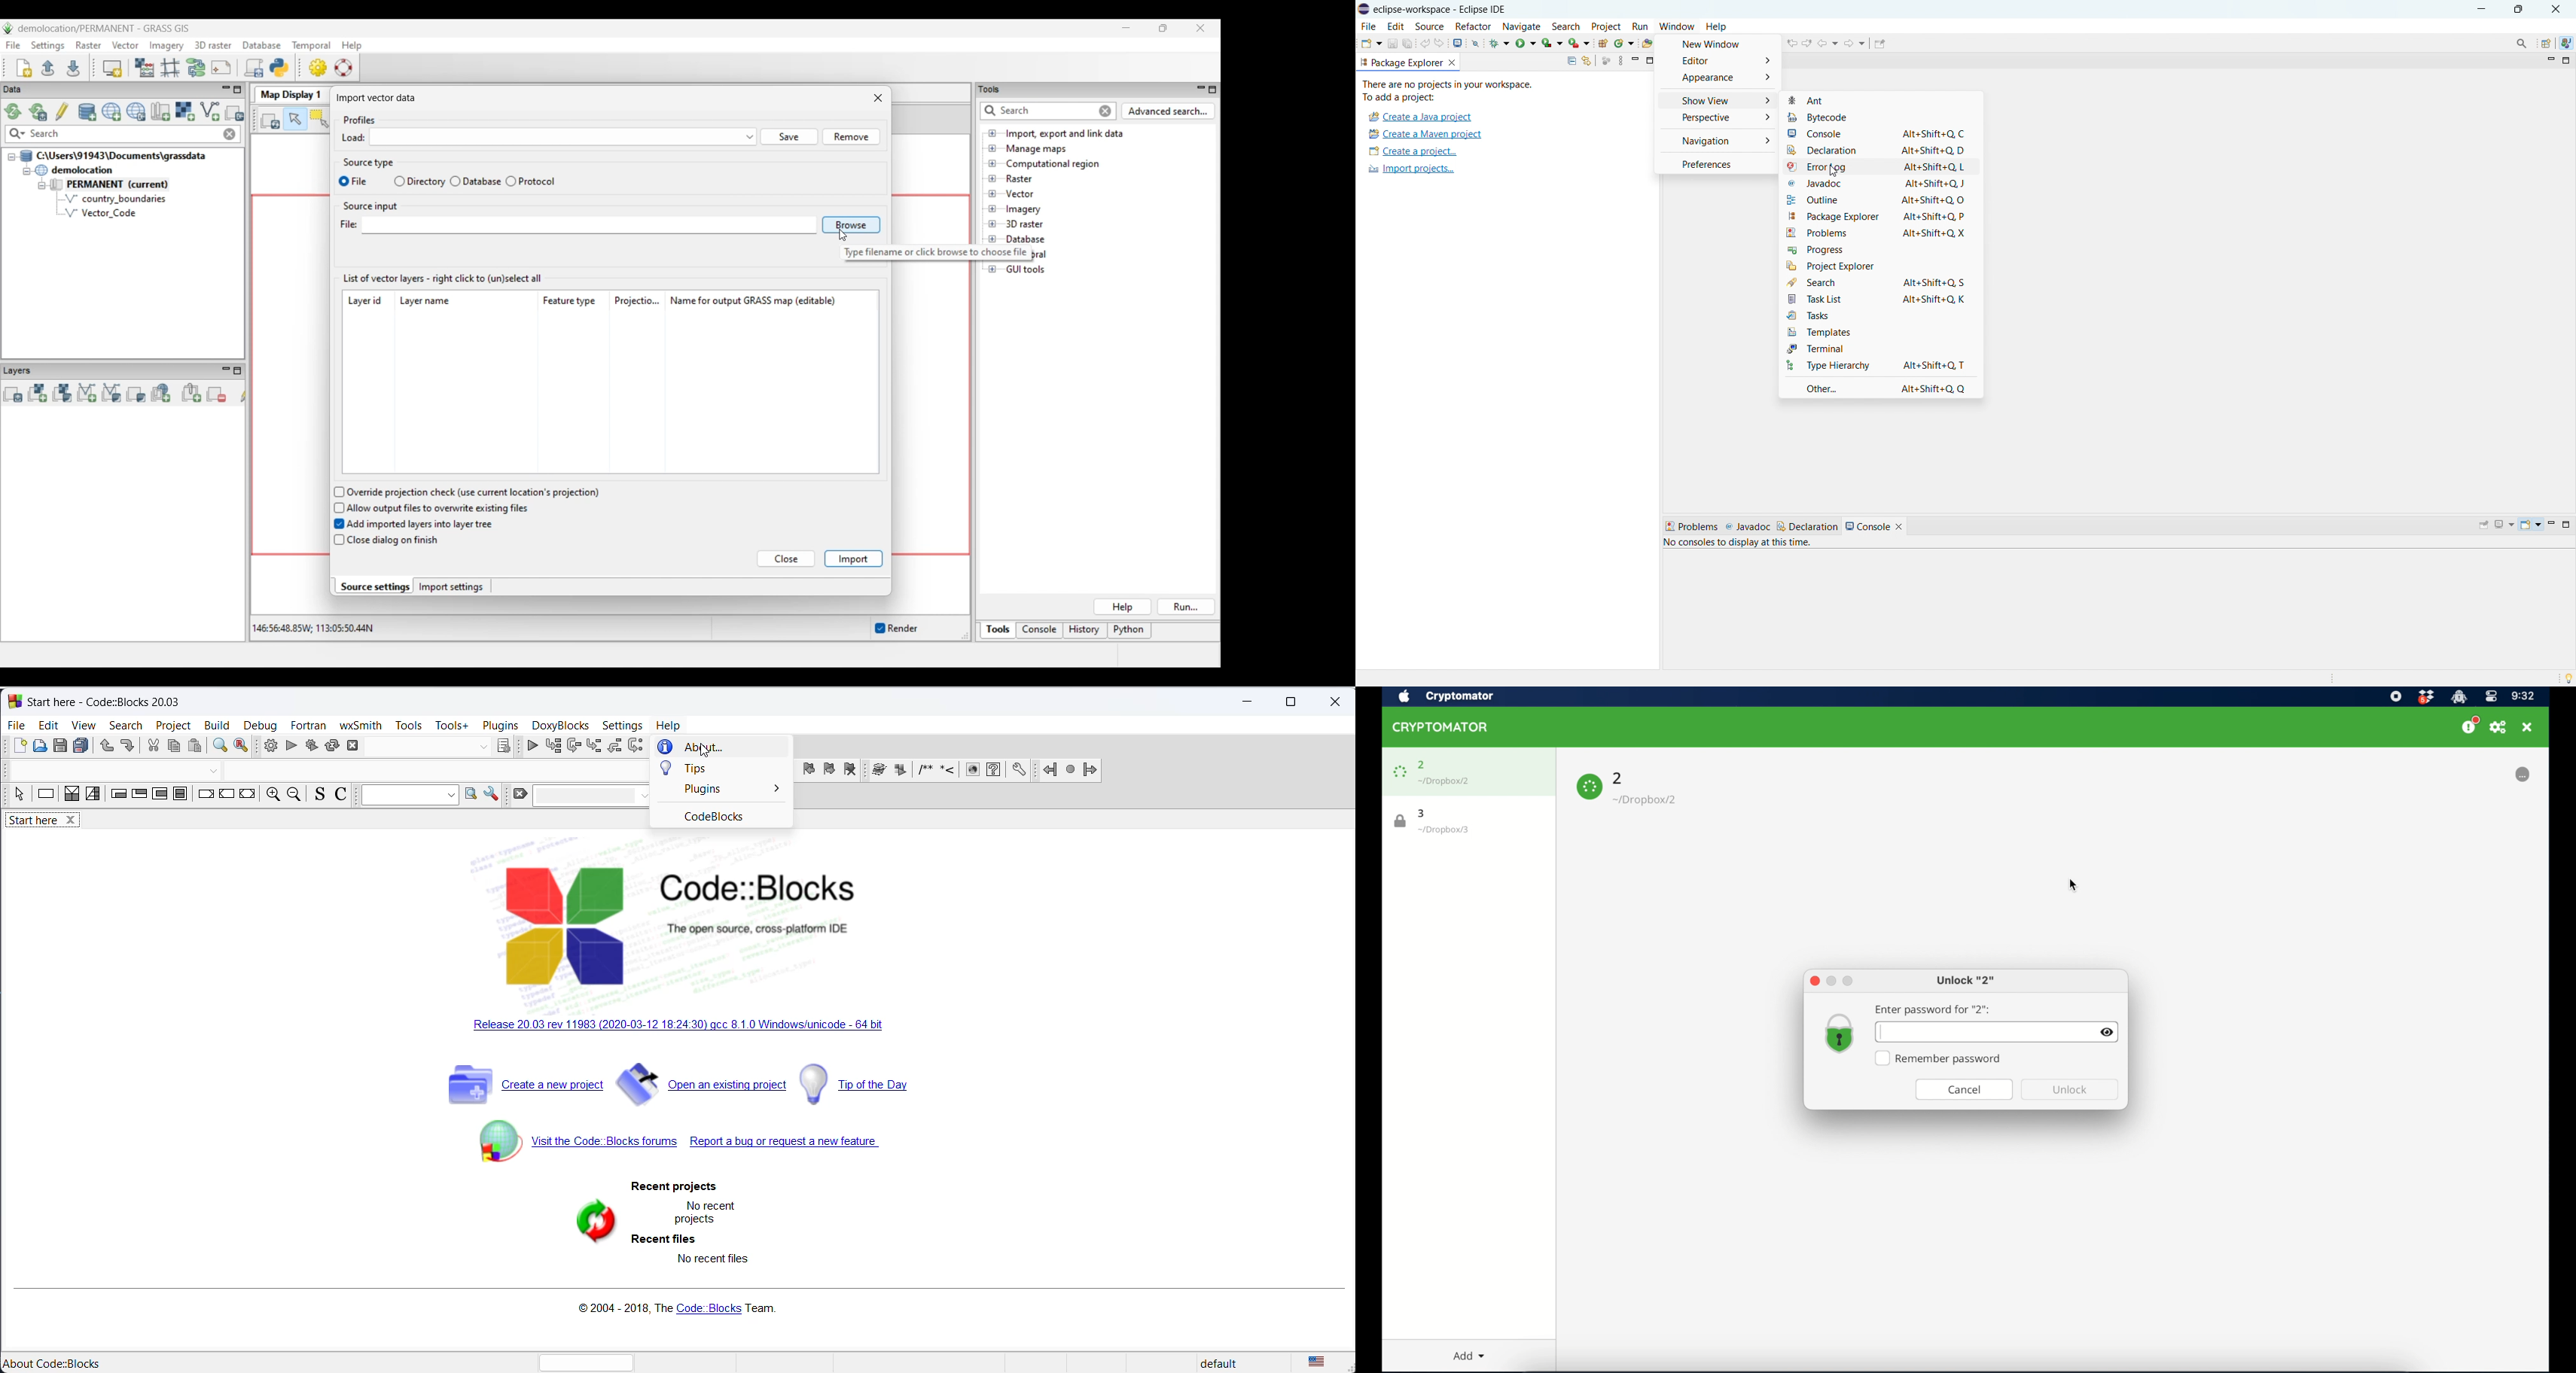 Image resolution: width=2576 pixels, height=1400 pixels. Describe the element at coordinates (1640, 26) in the screenshot. I see `run` at that location.